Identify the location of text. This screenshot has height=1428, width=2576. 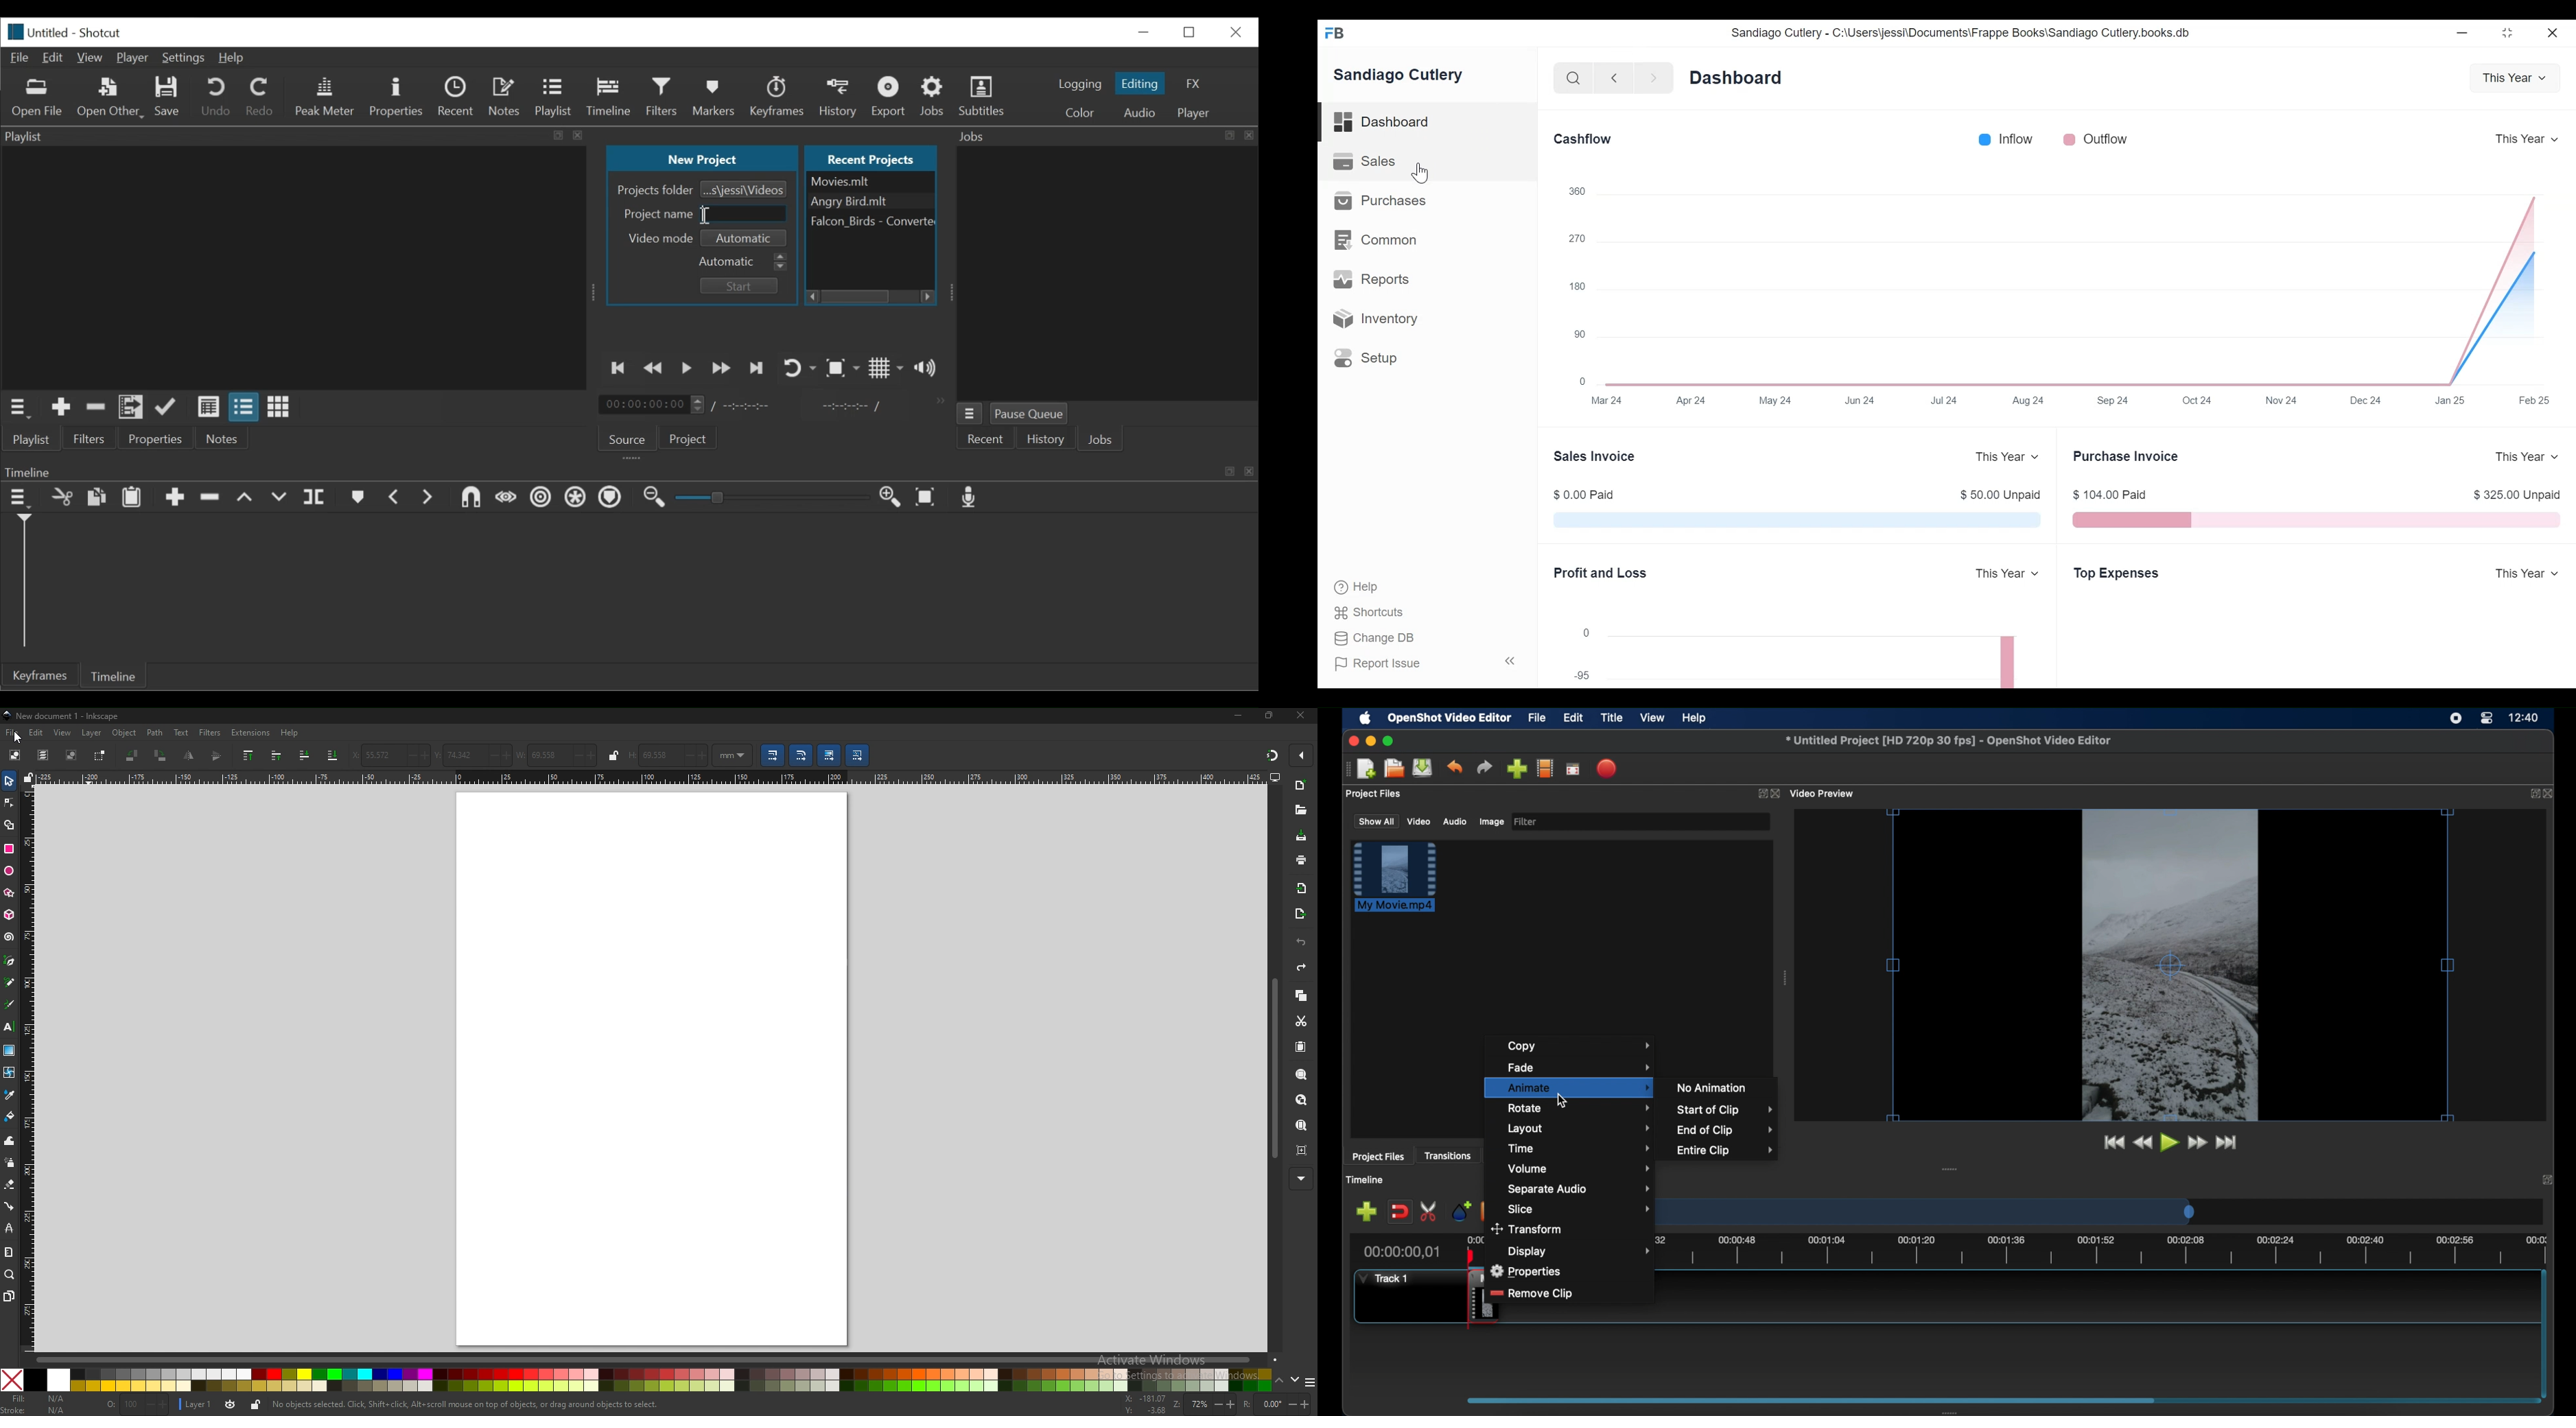
(182, 733).